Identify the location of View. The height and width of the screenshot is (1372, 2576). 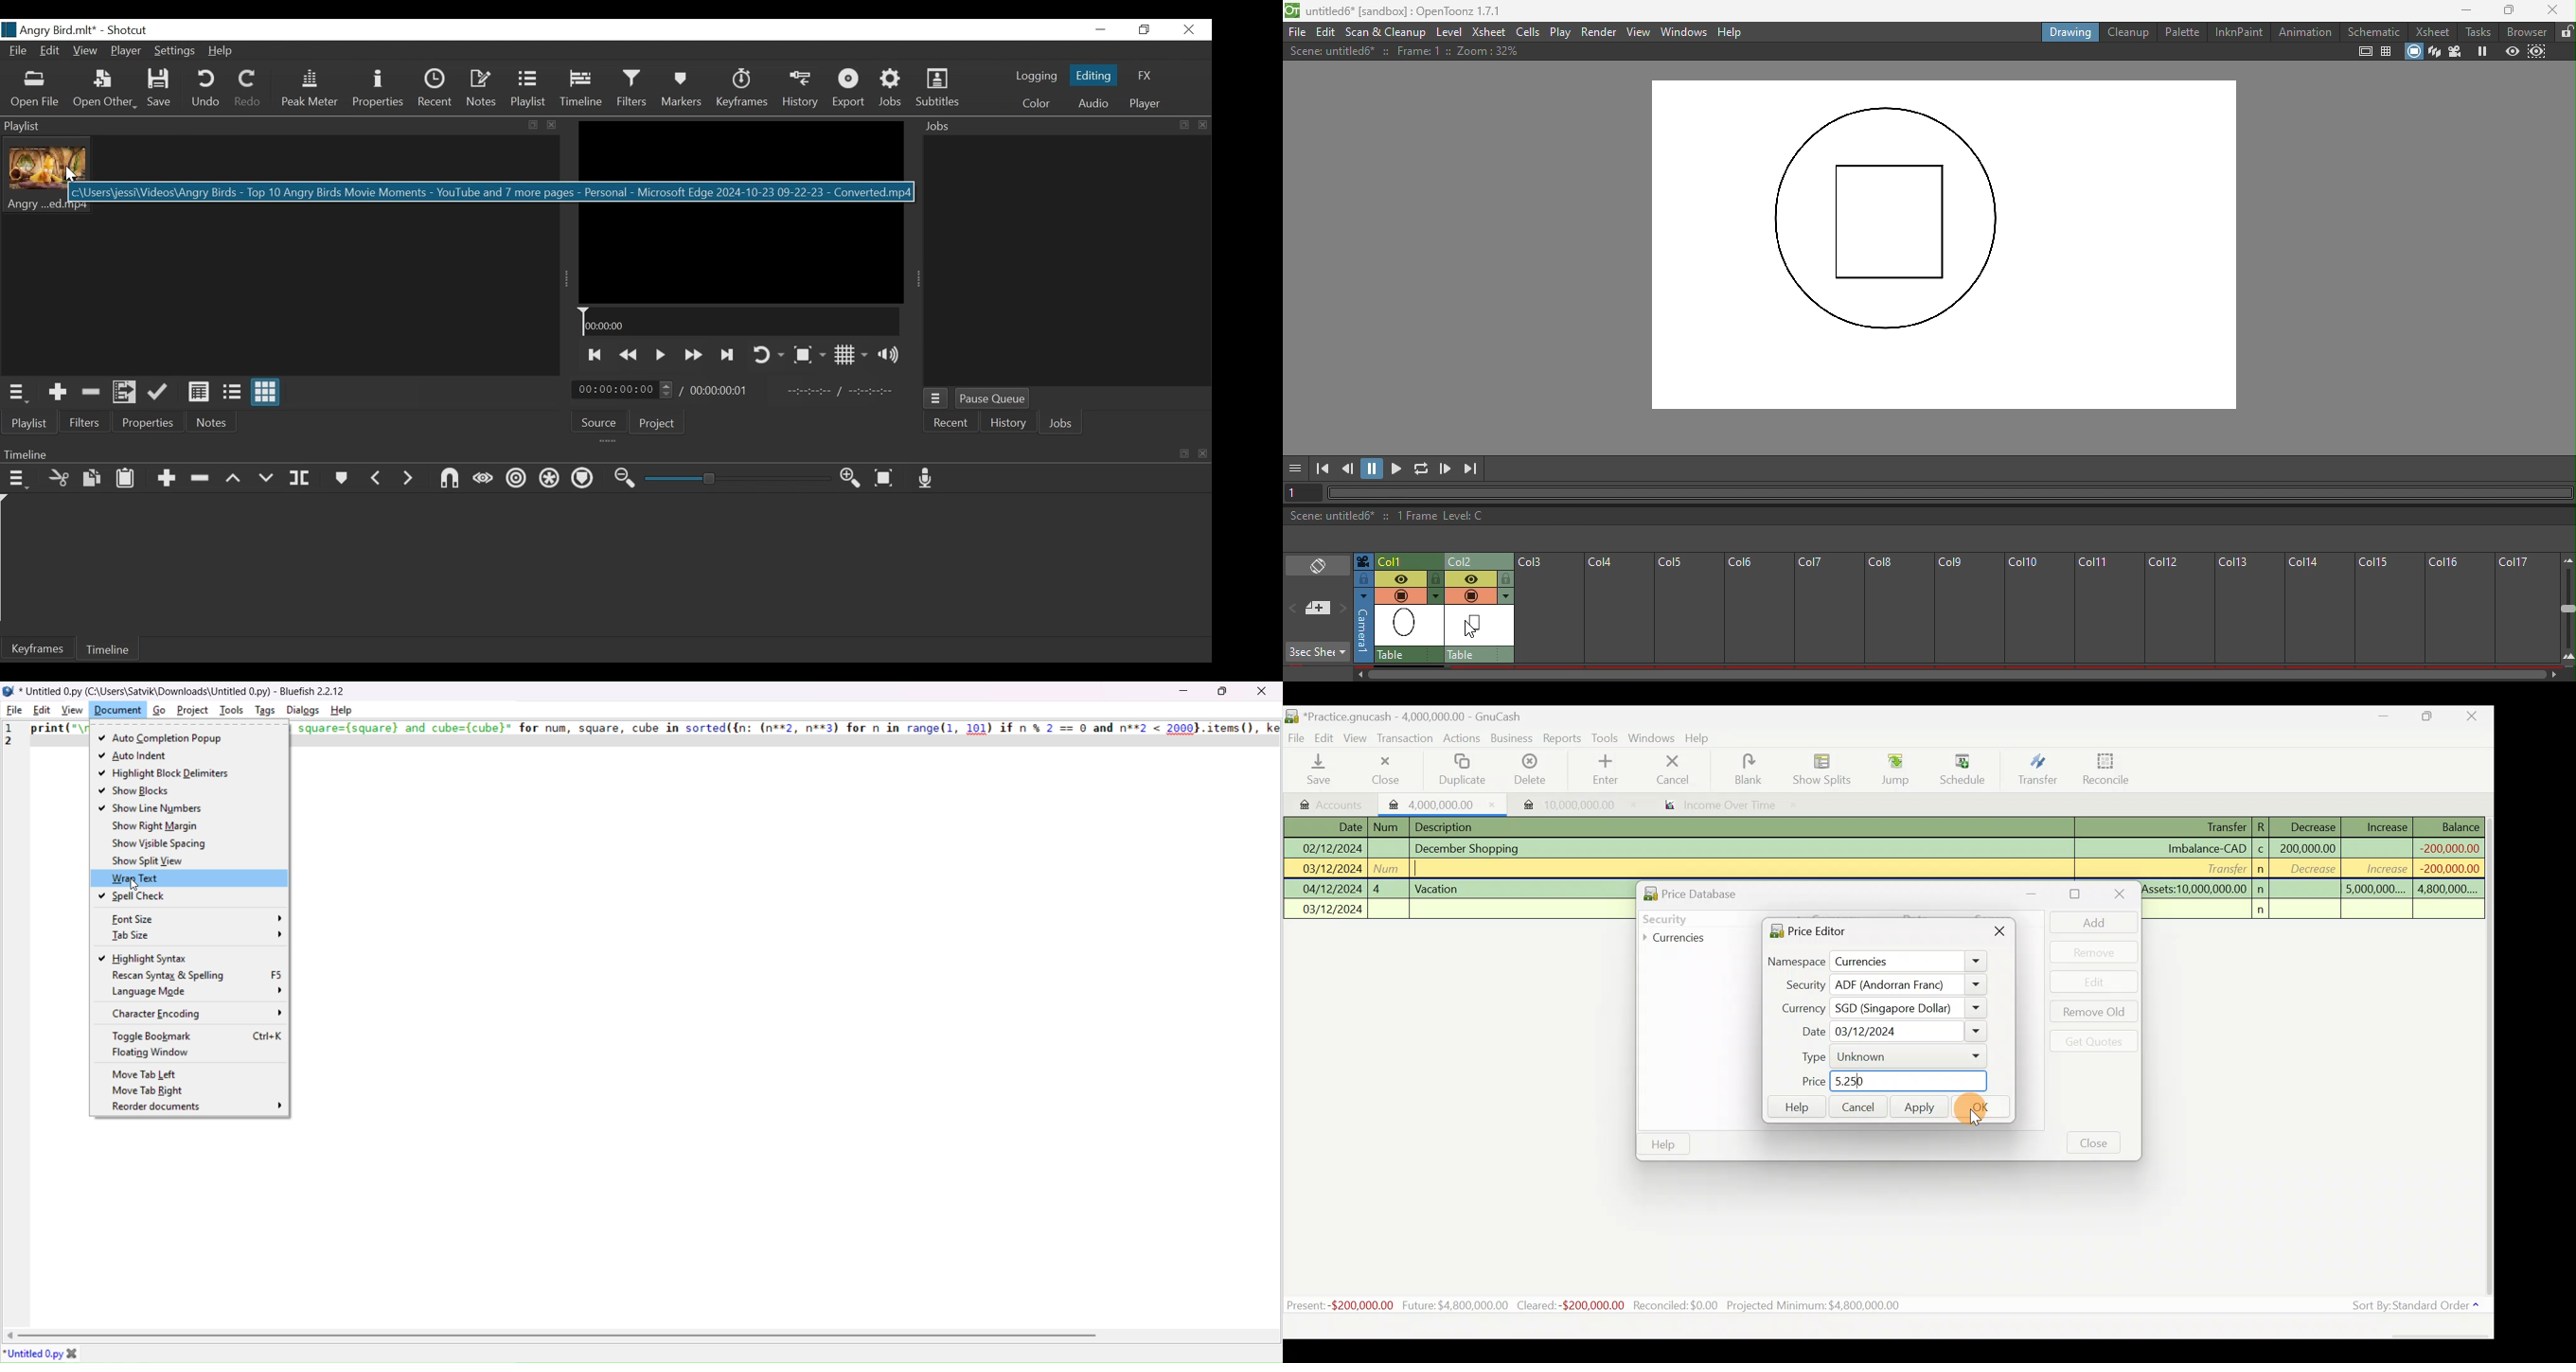
(1359, 738).